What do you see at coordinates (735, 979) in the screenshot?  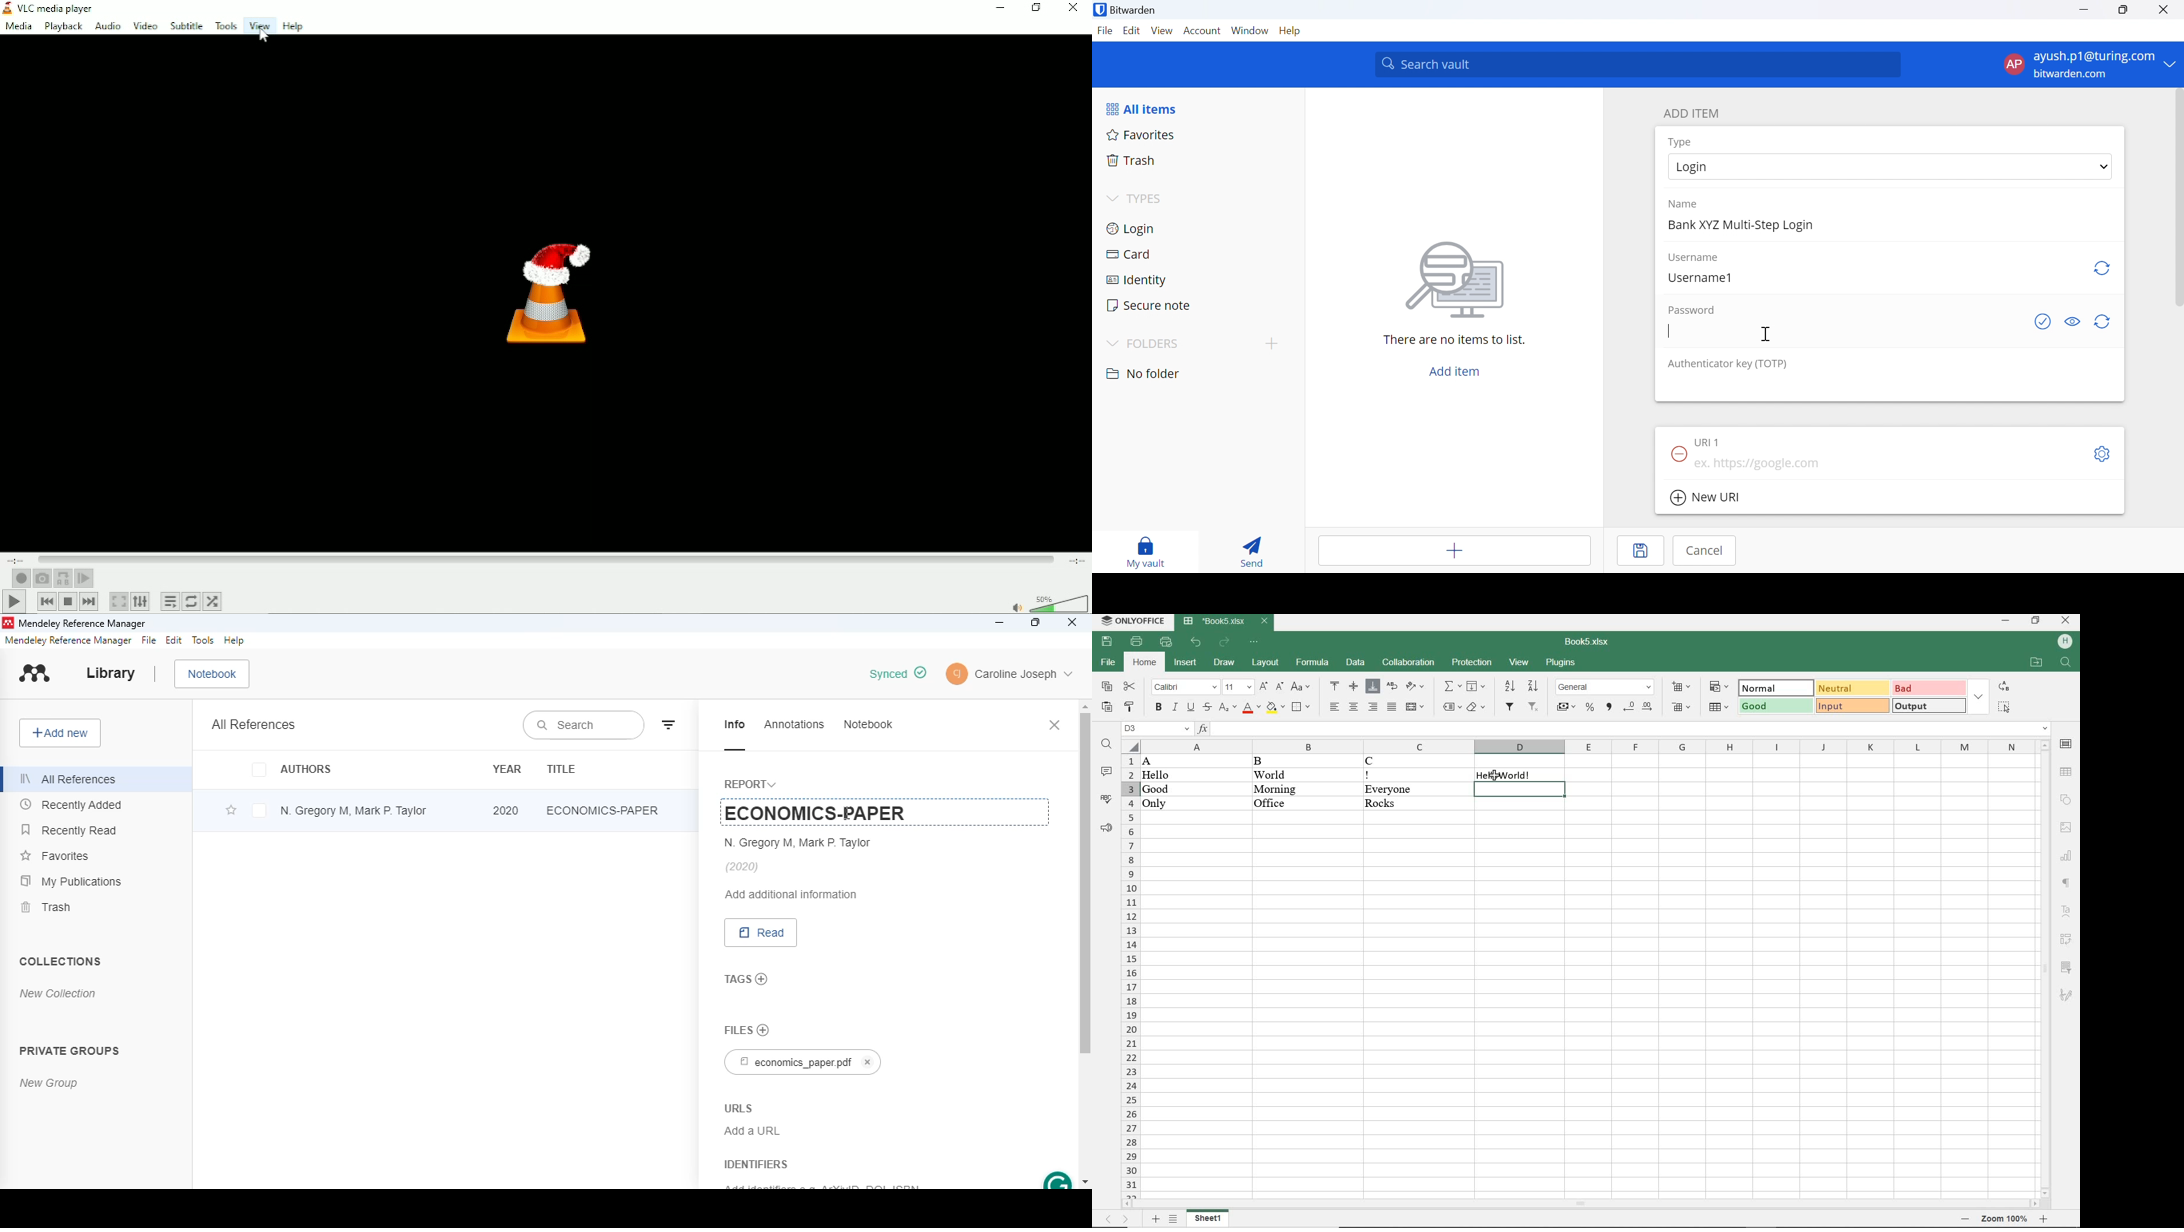 I see `tags` at bounding box center [735, 979].